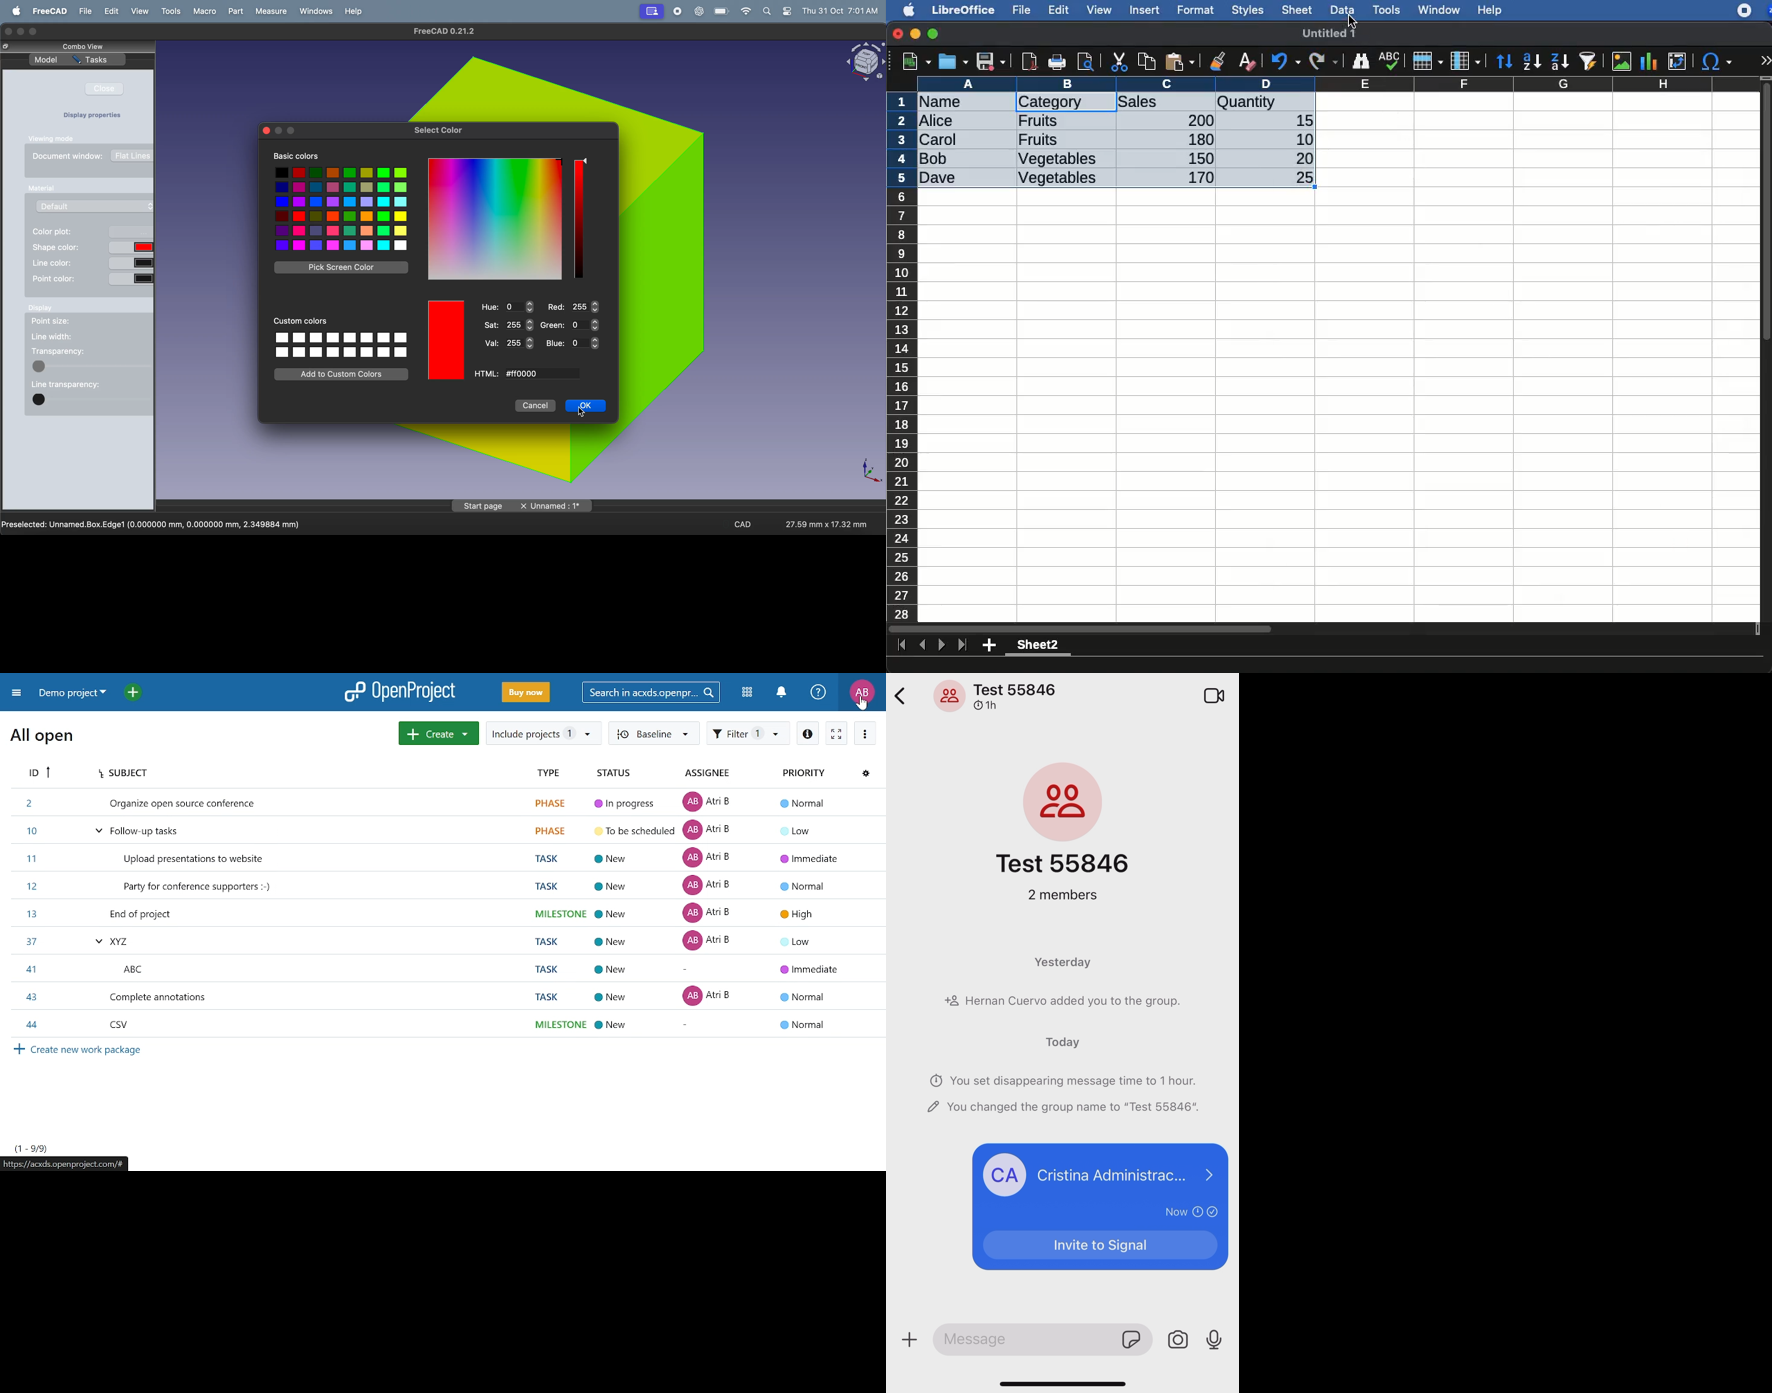 This screenshot has height=1400, width=1792. I want to click on Carol, so click(952, 141).